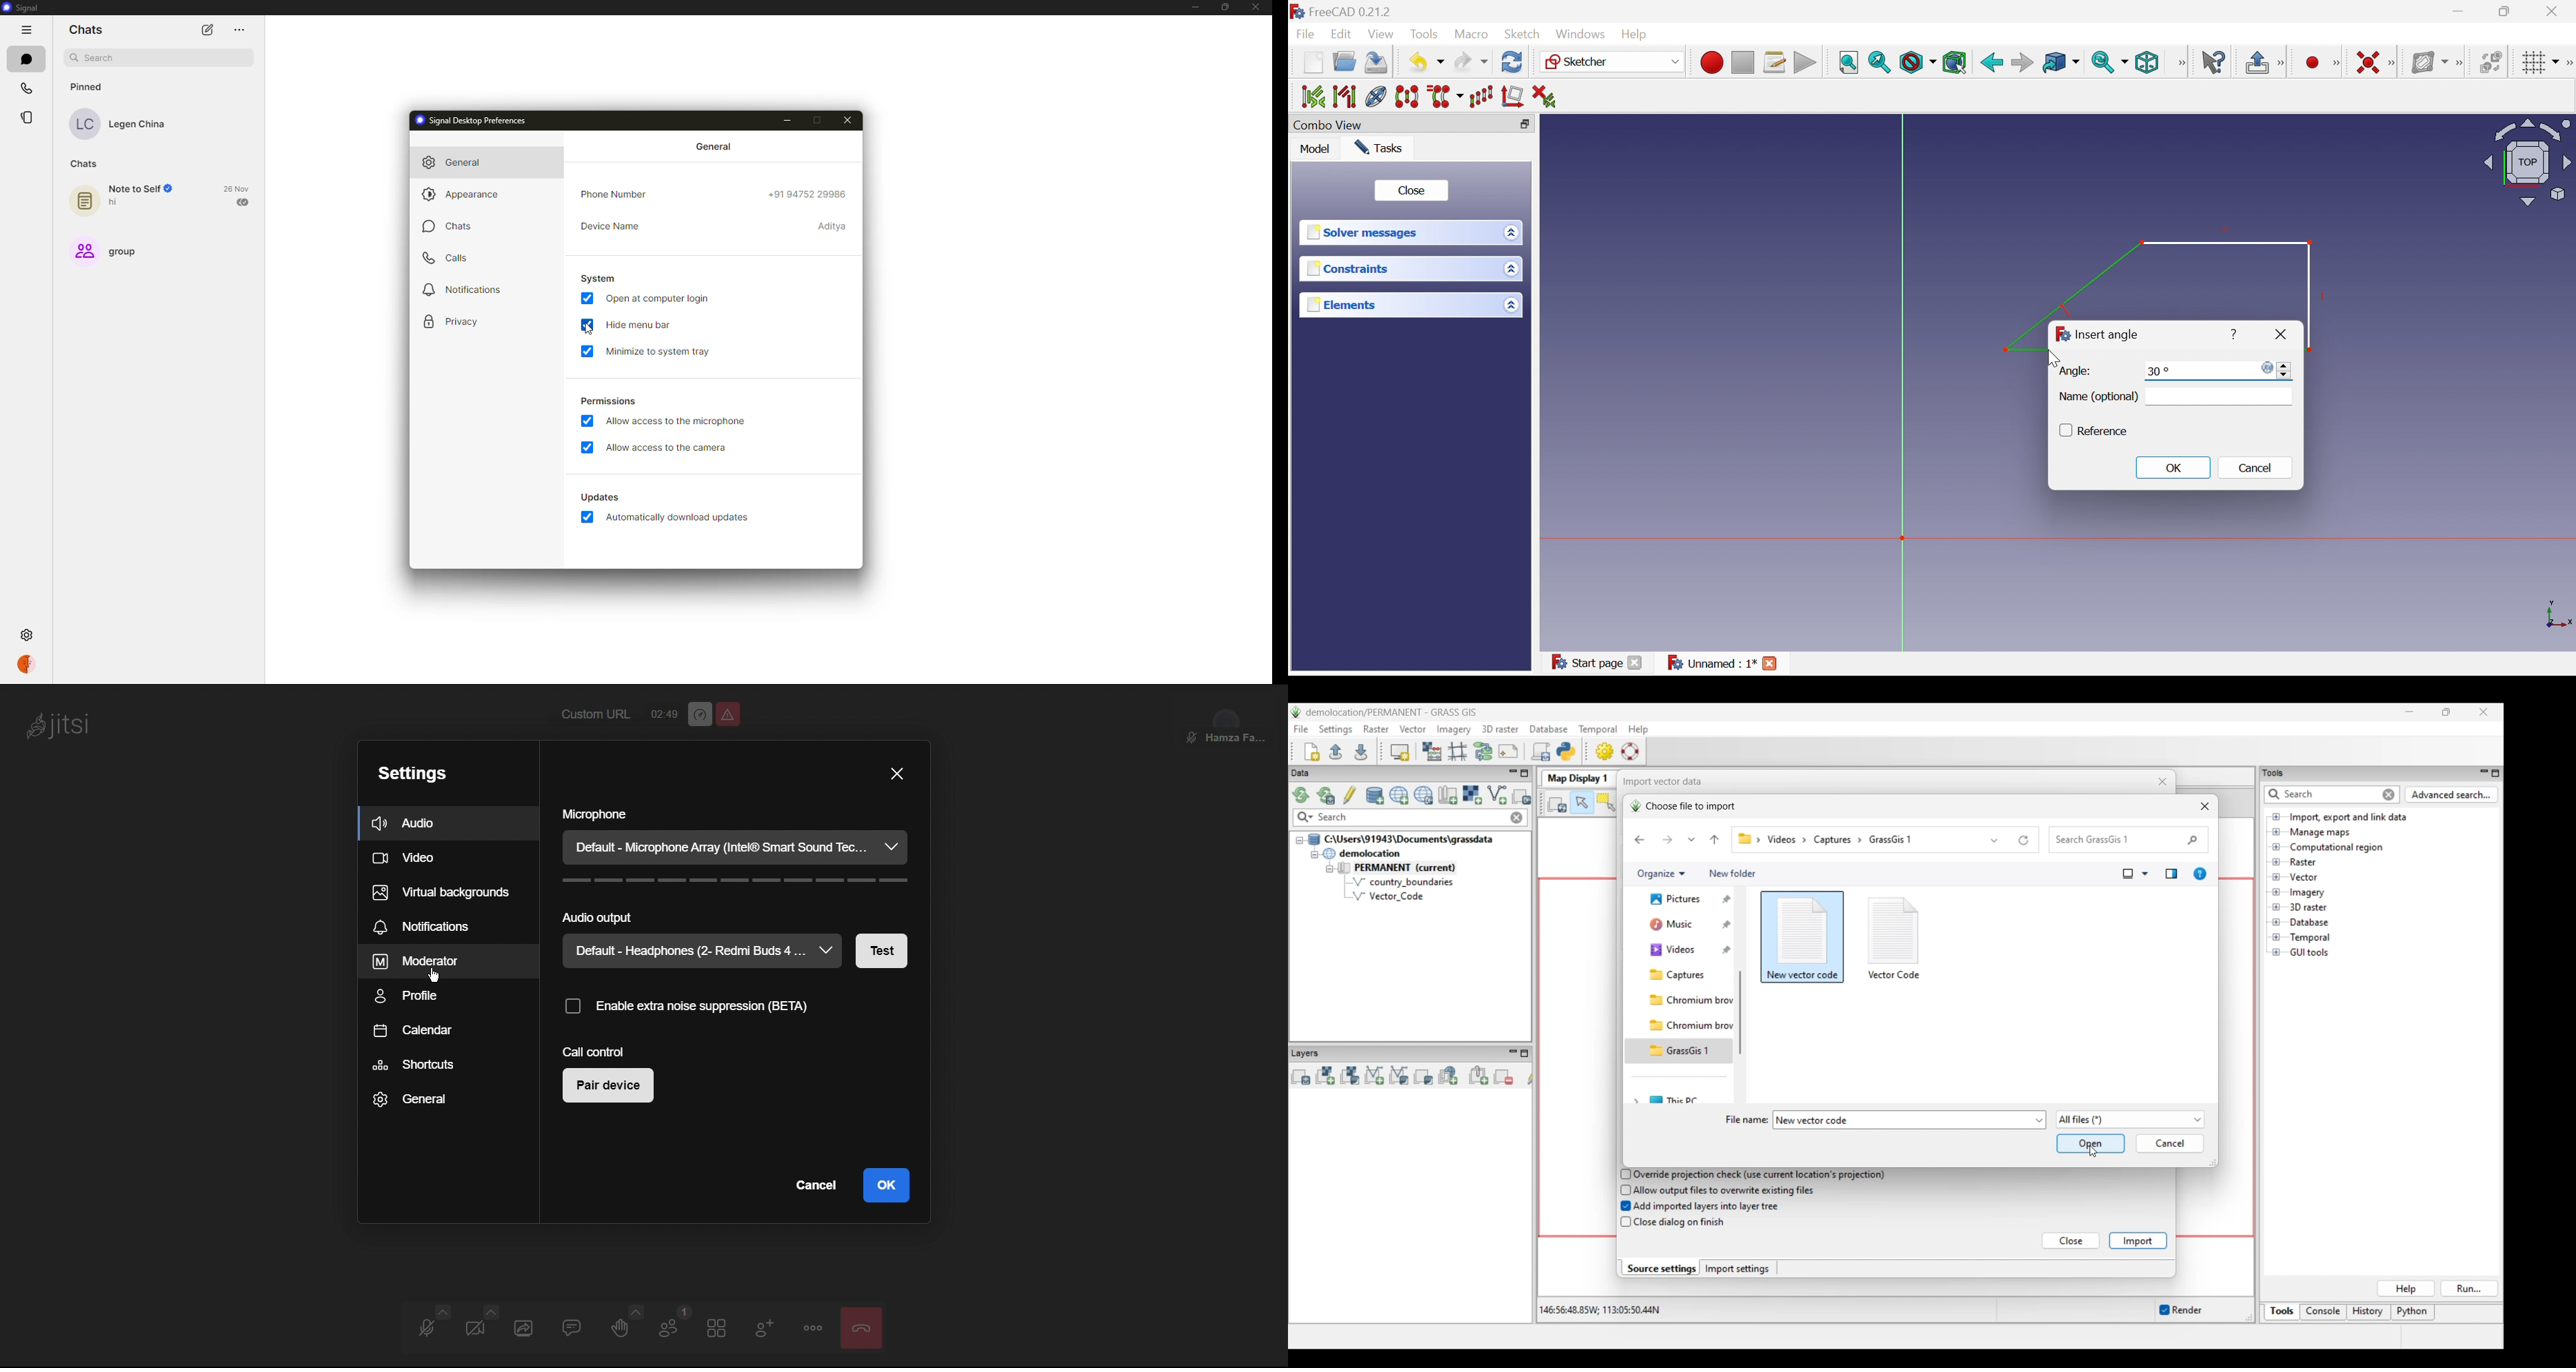 The height and width of the screenshot is (1372, 2576). I want to click on Performance, so click(698, 714).